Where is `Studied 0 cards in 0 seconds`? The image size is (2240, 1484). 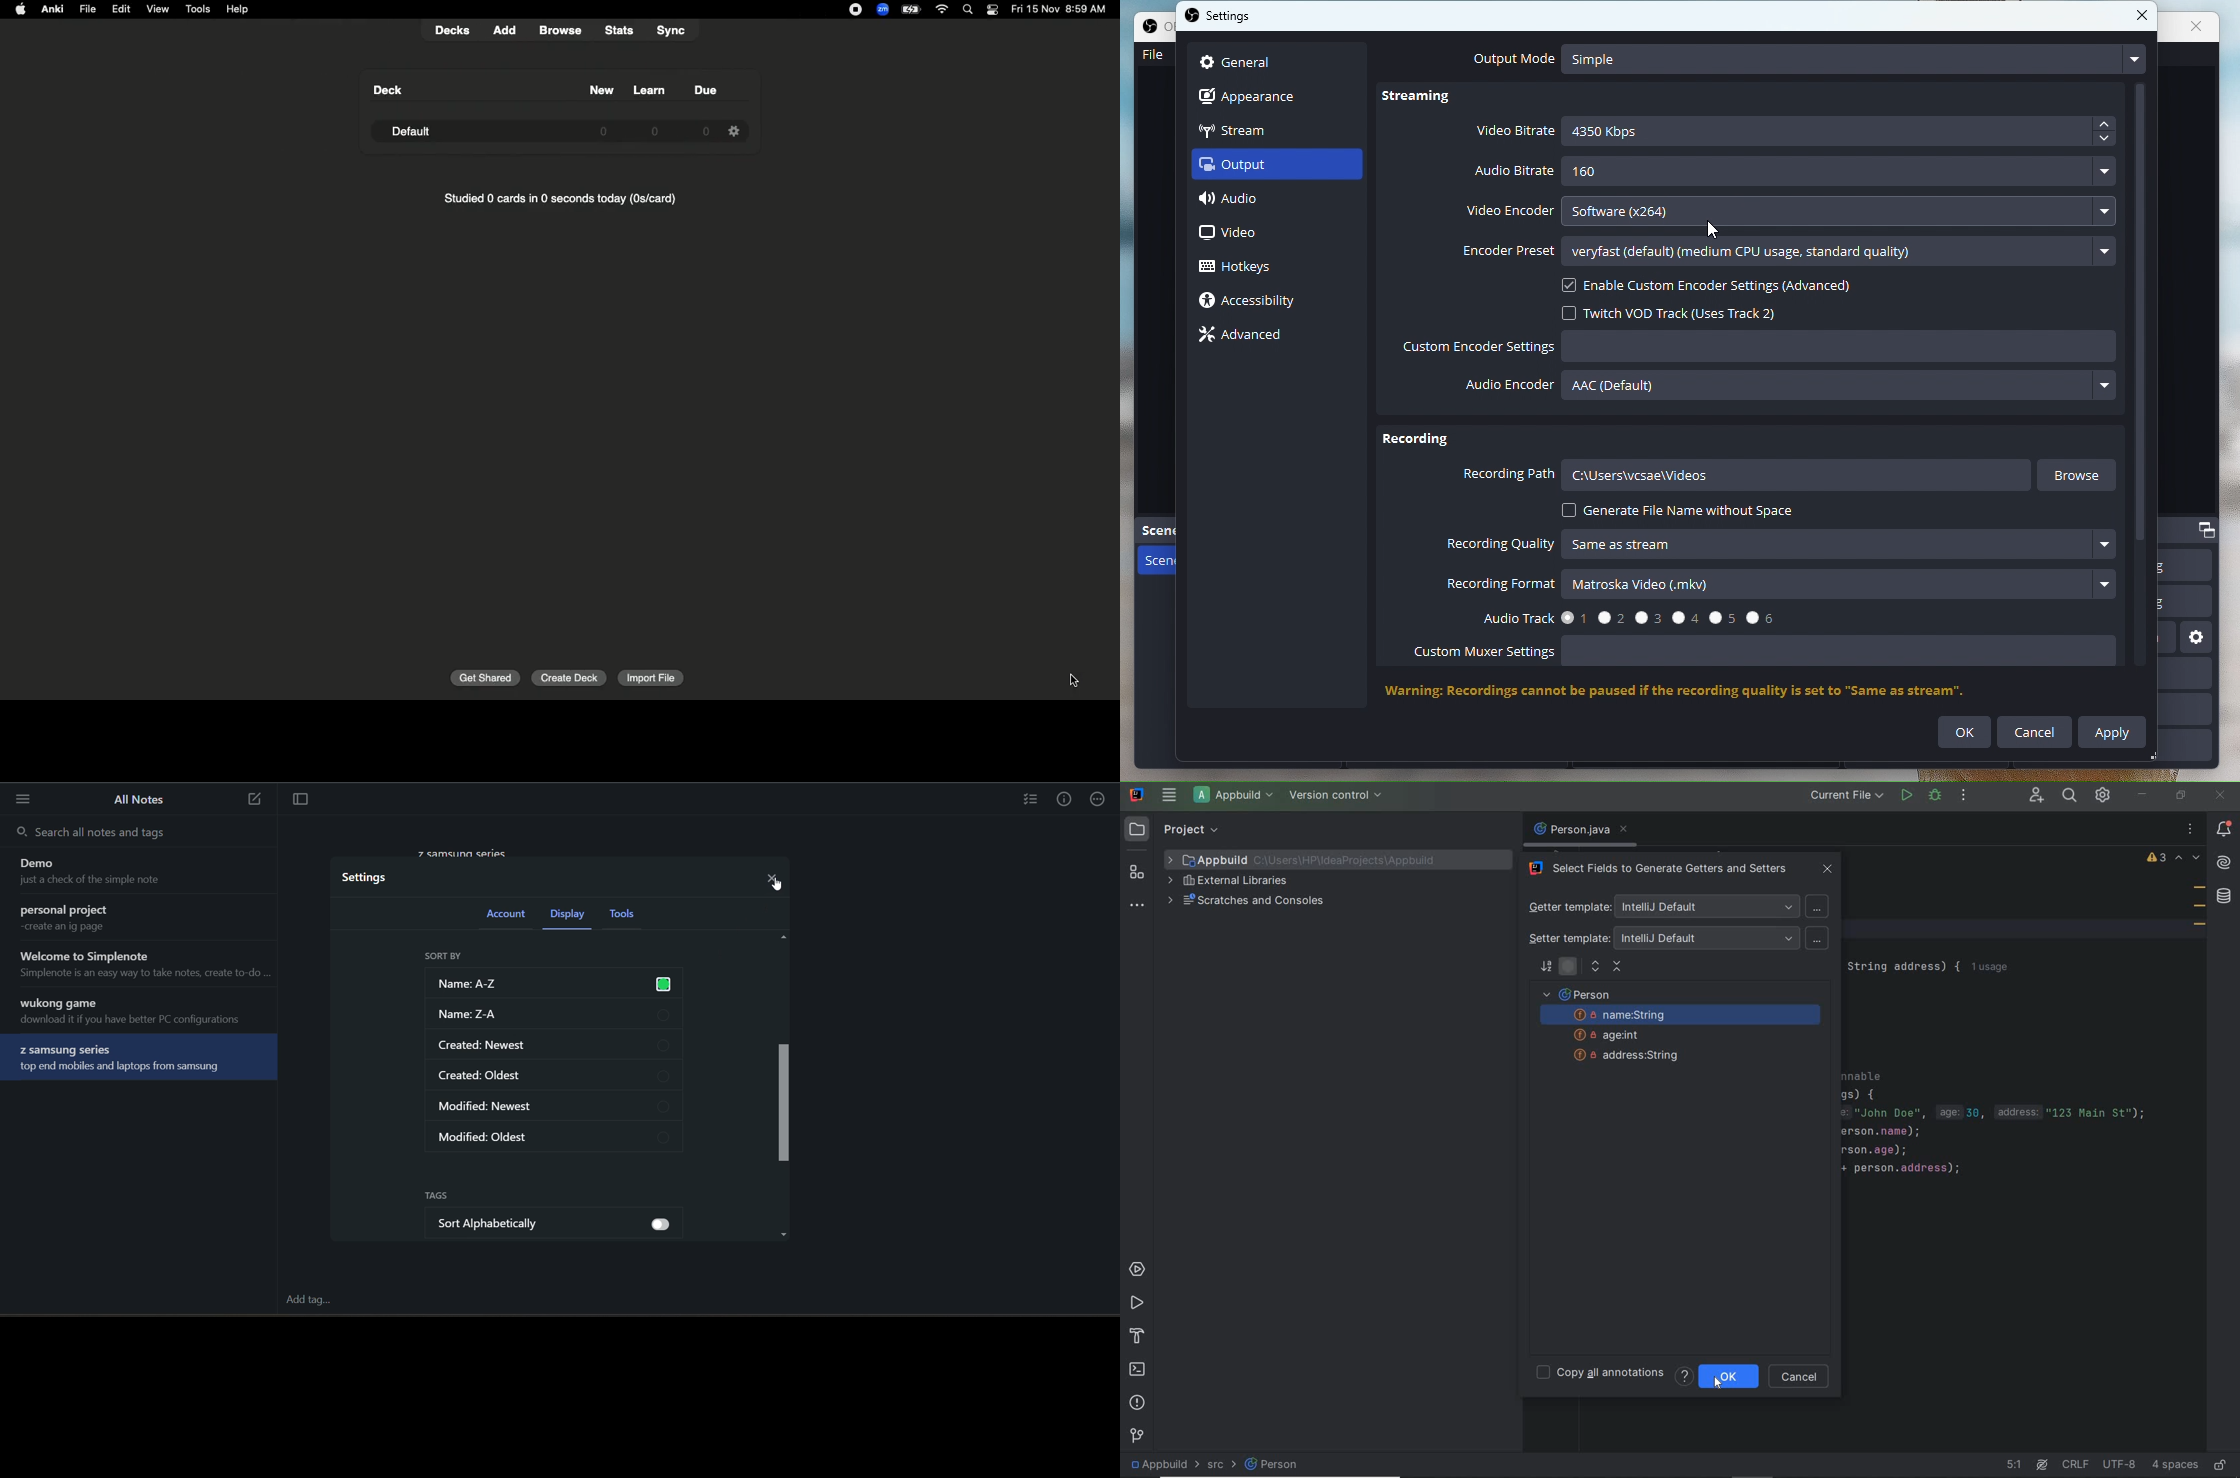
Studied 0 cards in 0 seconds is located at coordinates (562, 198).